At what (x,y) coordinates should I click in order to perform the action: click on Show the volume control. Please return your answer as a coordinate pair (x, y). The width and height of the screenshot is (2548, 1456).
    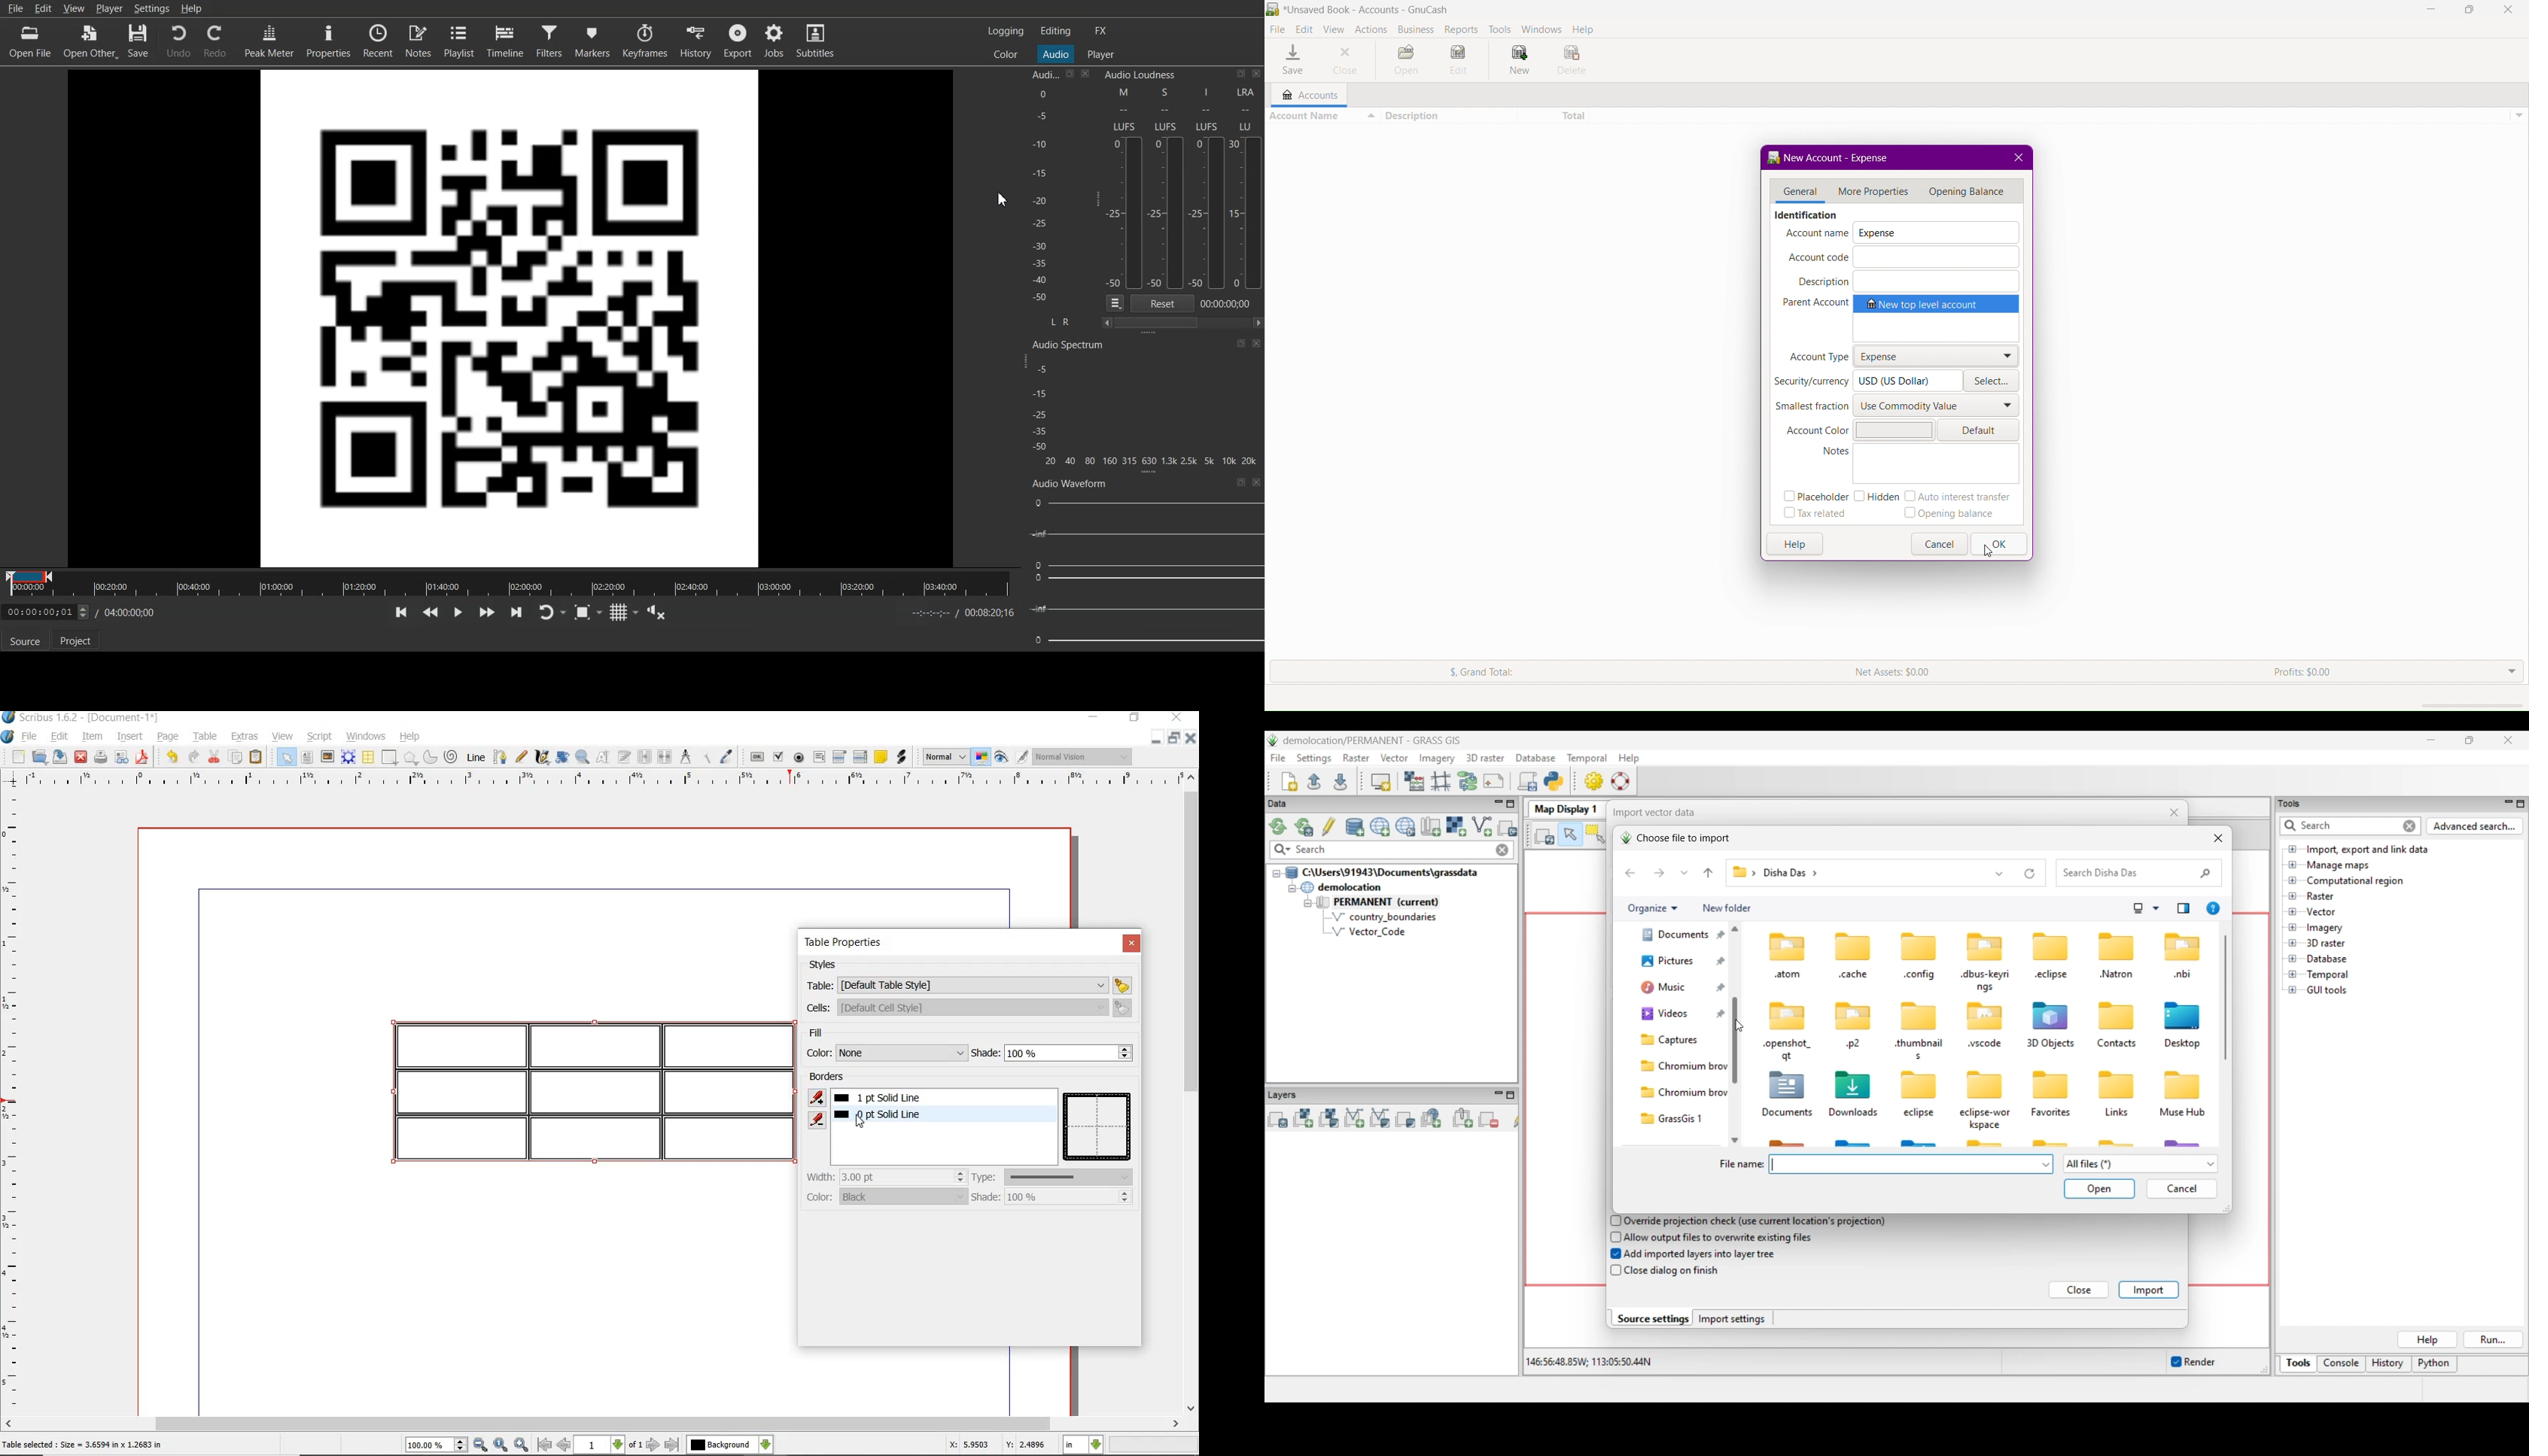
    Looking at the image, I should click on (655, 612).